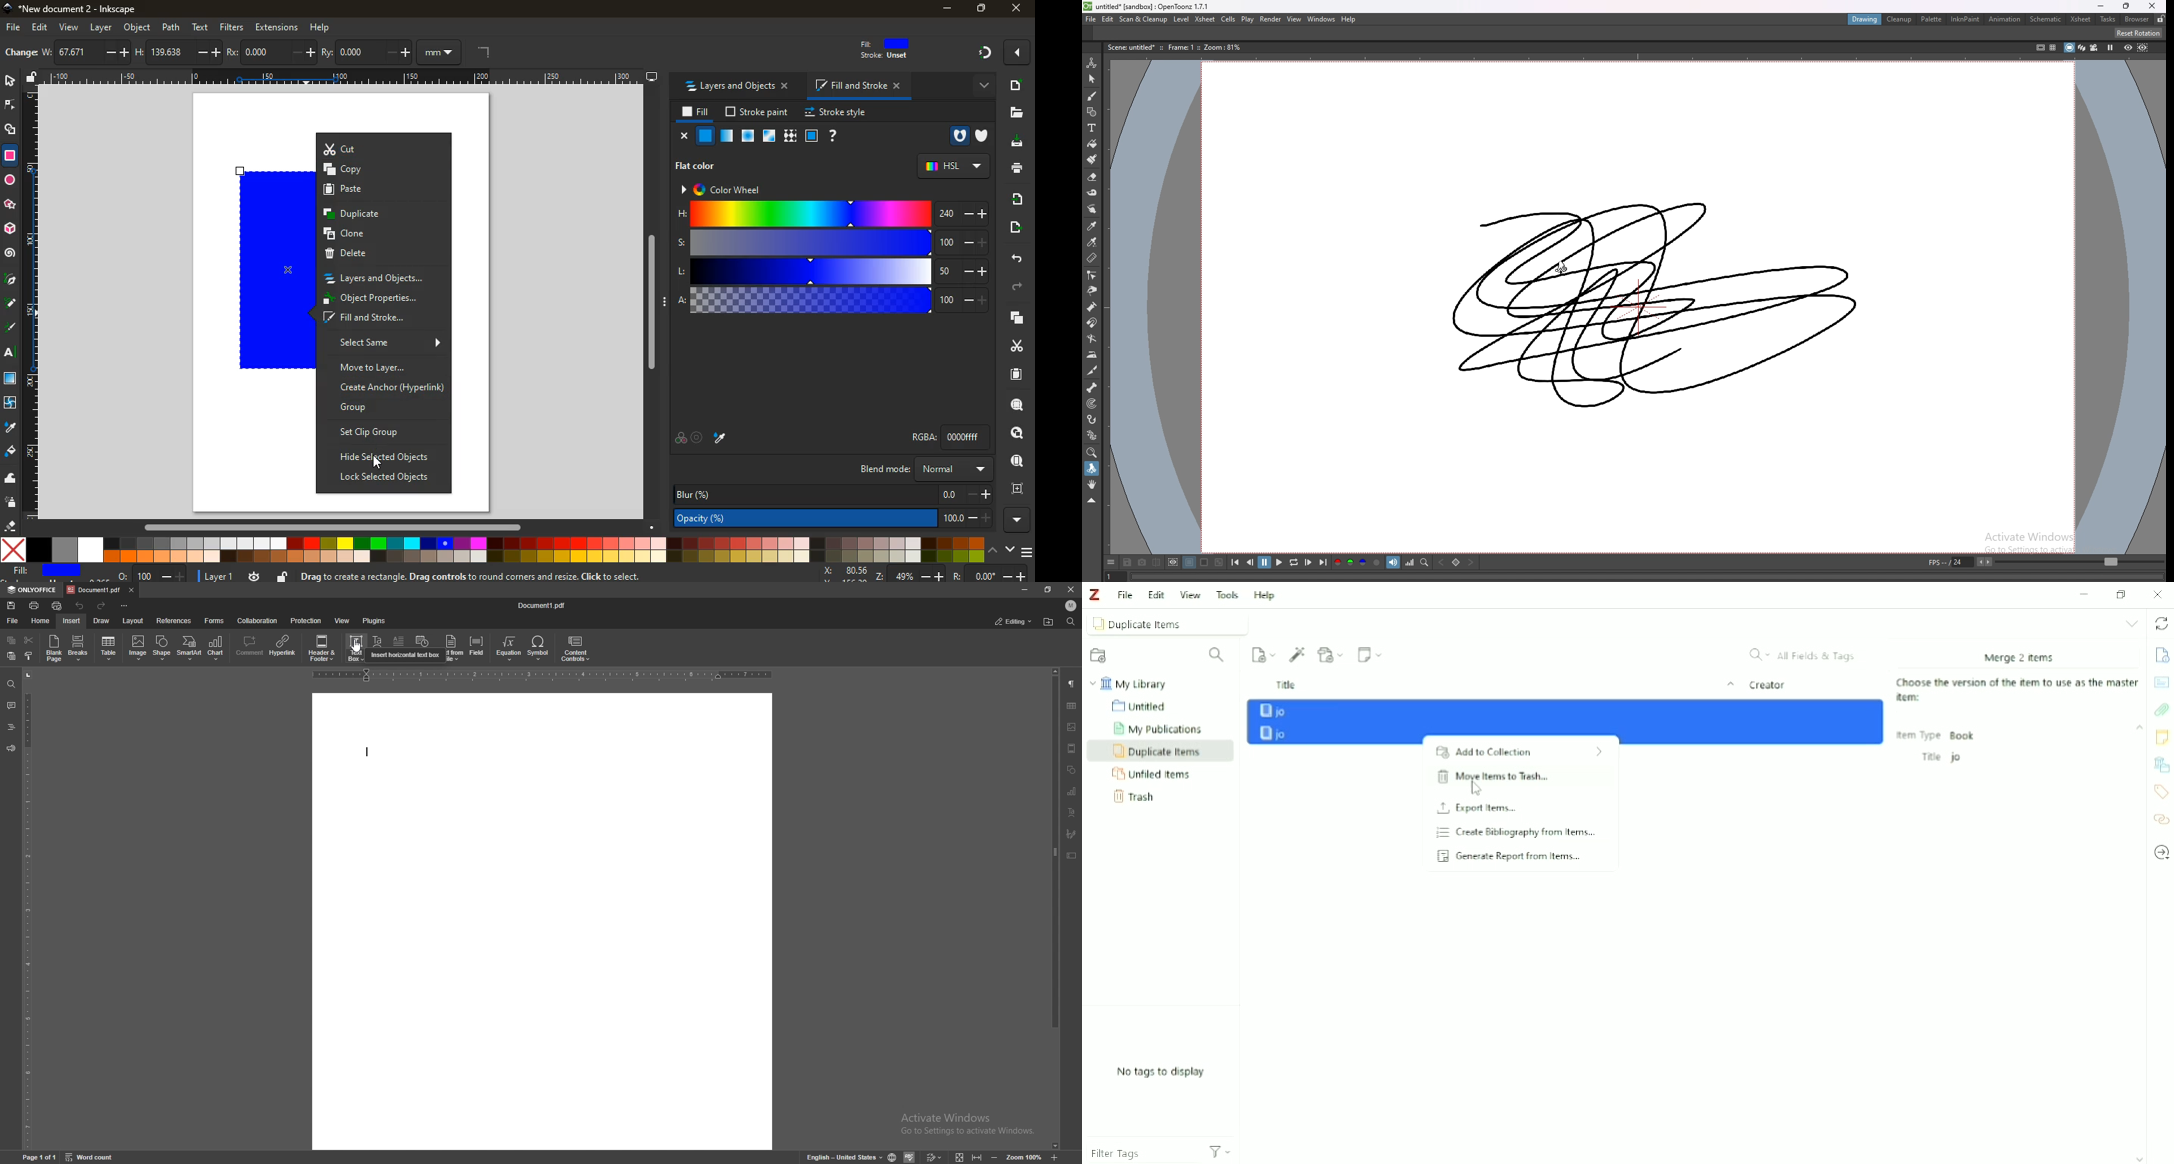 This screenshot has height=1176, width=2184. Describe the element at coordinates (384, 279) in the screenshot. I see `layers and objects` at that location.